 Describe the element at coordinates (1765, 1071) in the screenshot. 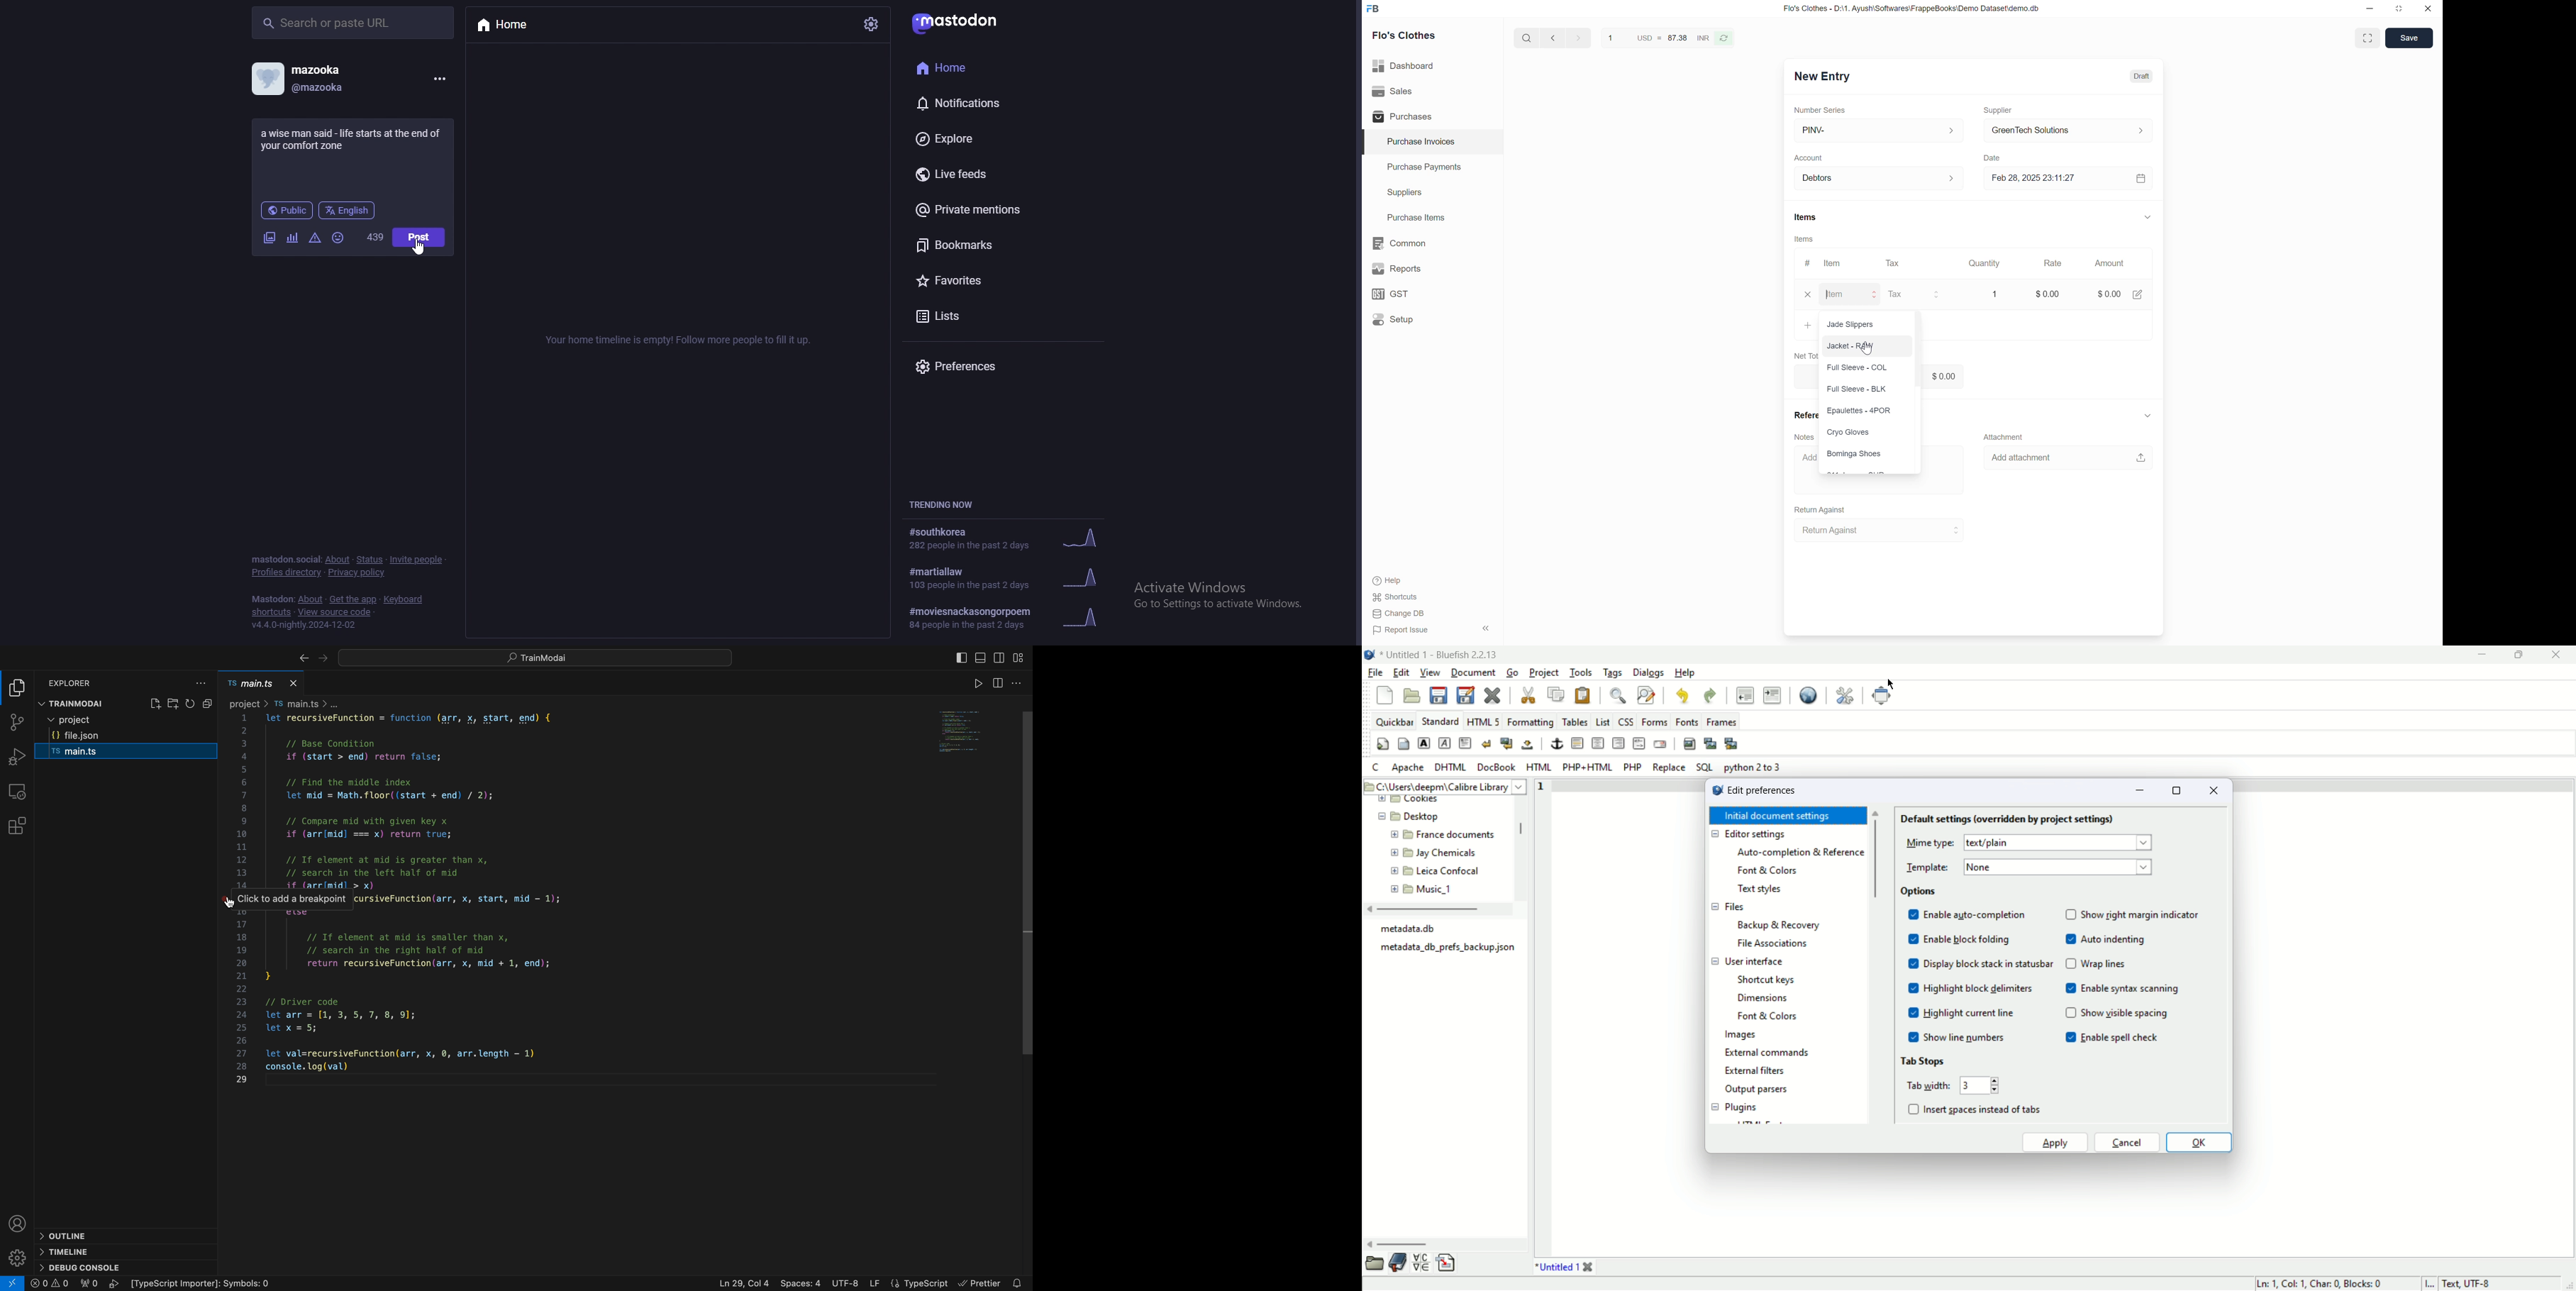

I see `external filters` at that location.